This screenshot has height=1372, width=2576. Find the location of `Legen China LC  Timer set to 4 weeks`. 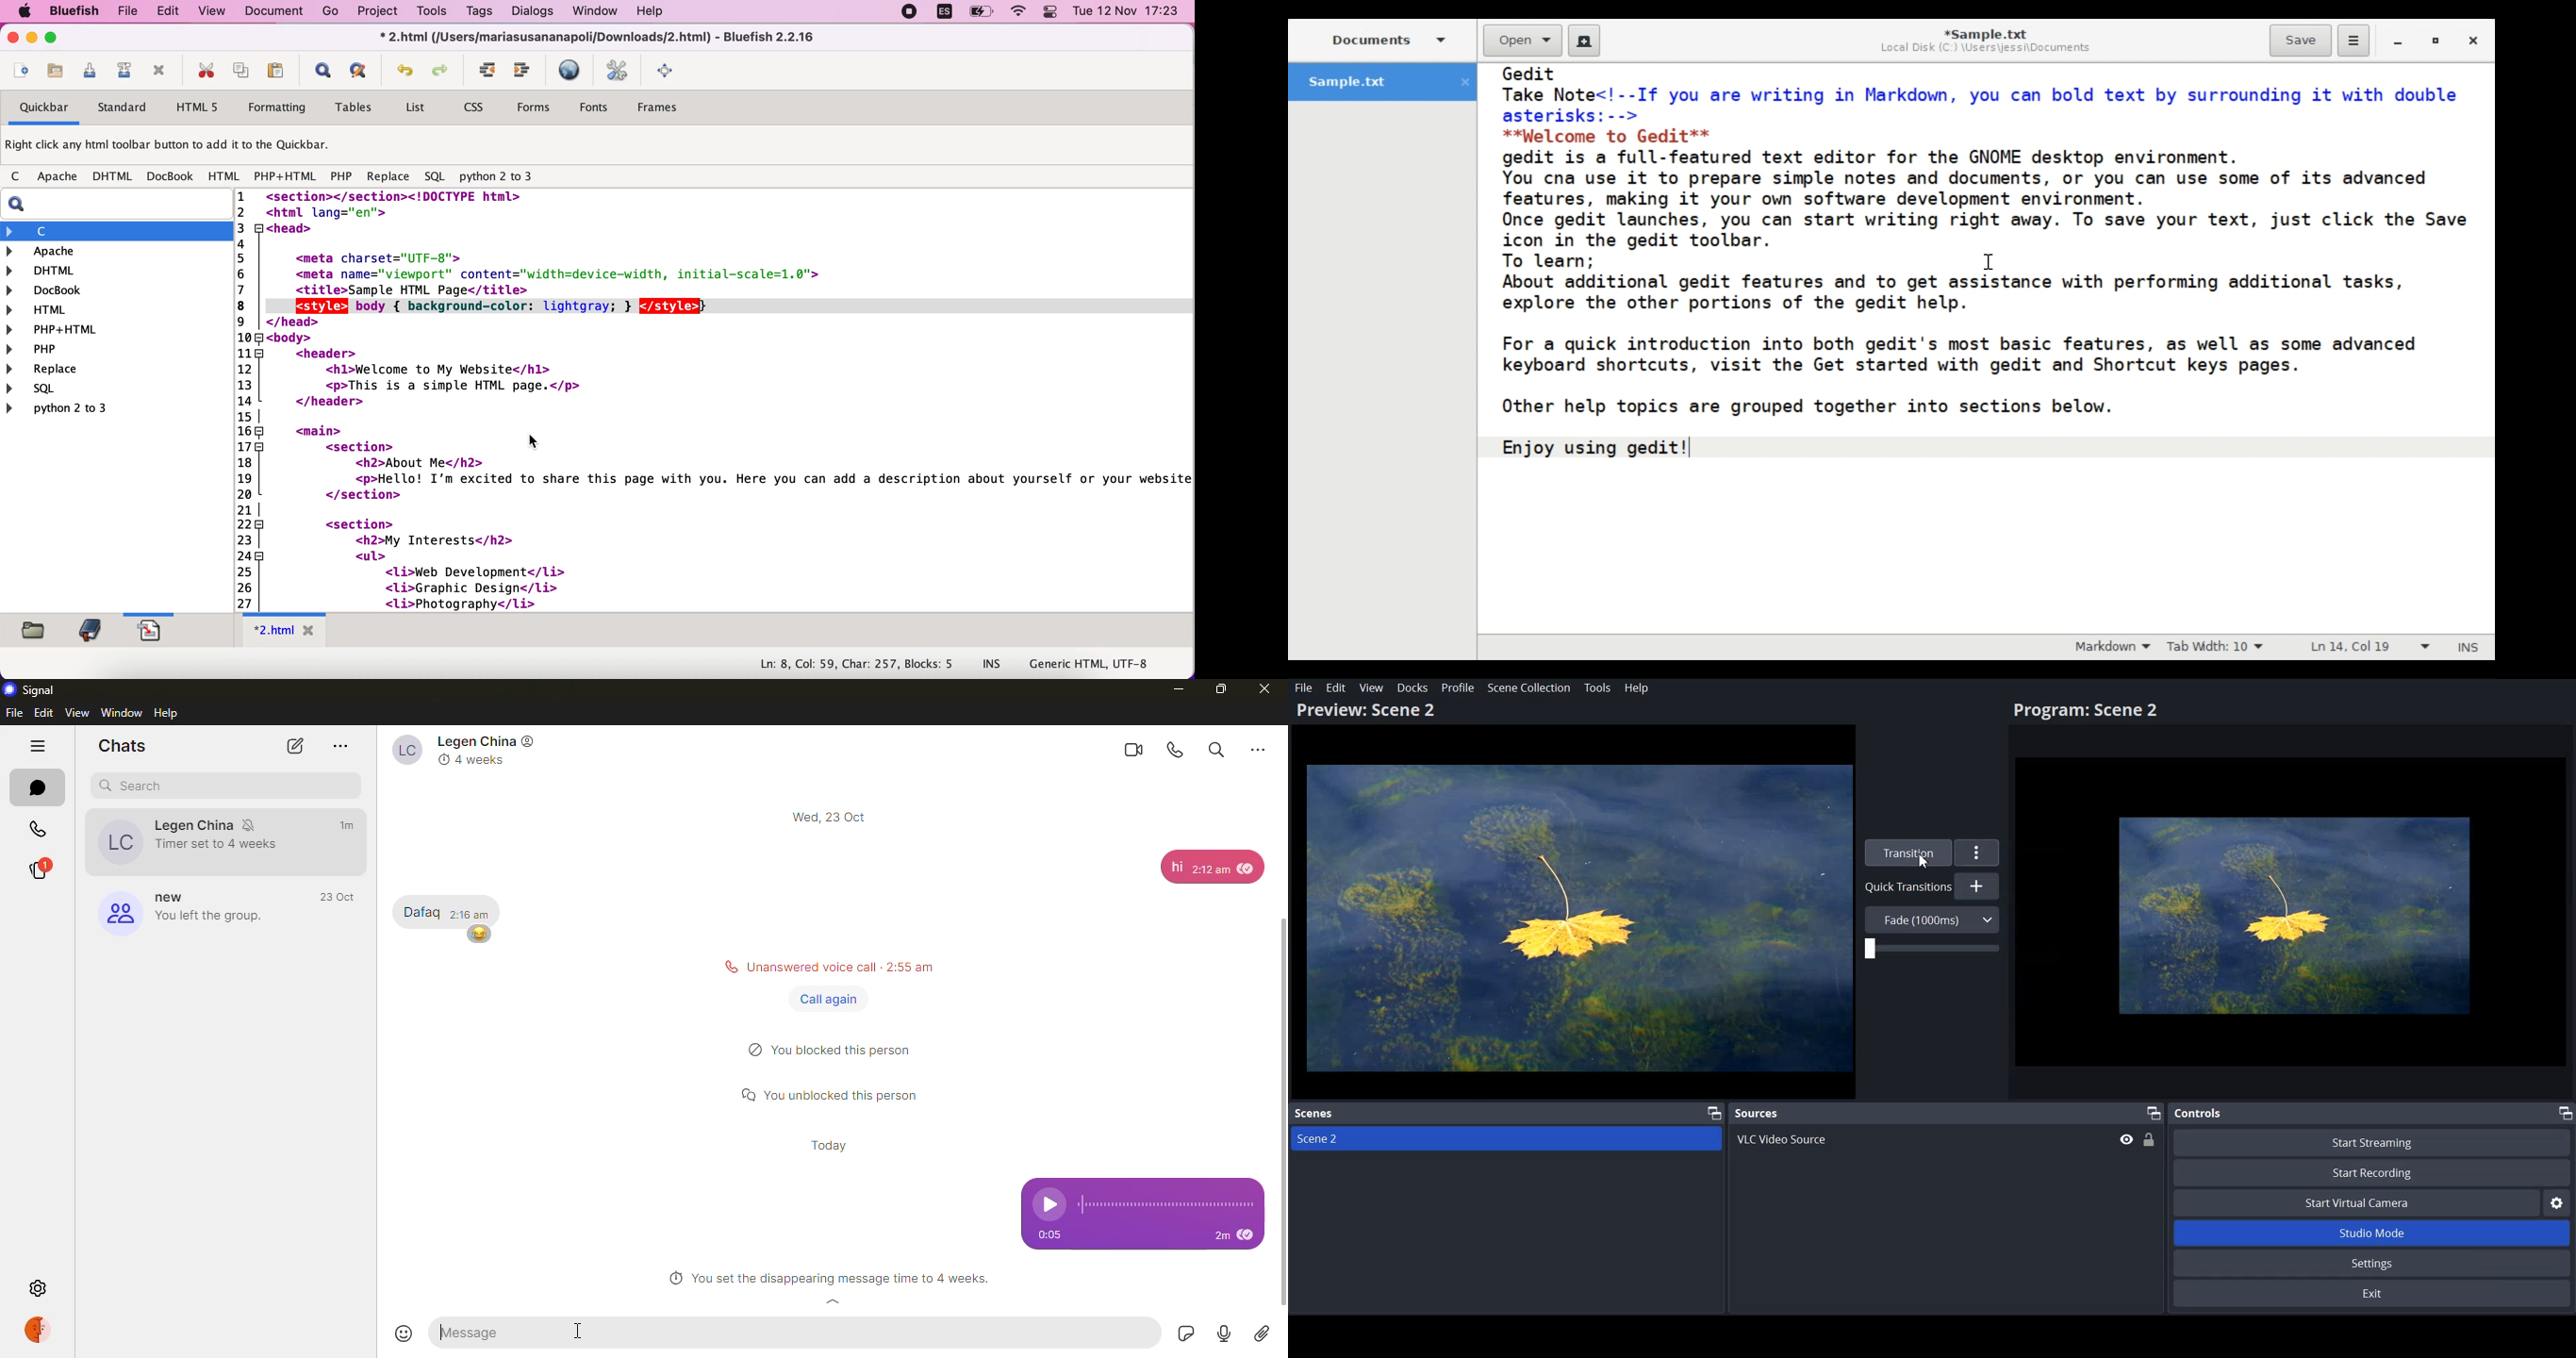

Legen China LC  Timer set to 4 weeks is located at coordinates (183, 841).